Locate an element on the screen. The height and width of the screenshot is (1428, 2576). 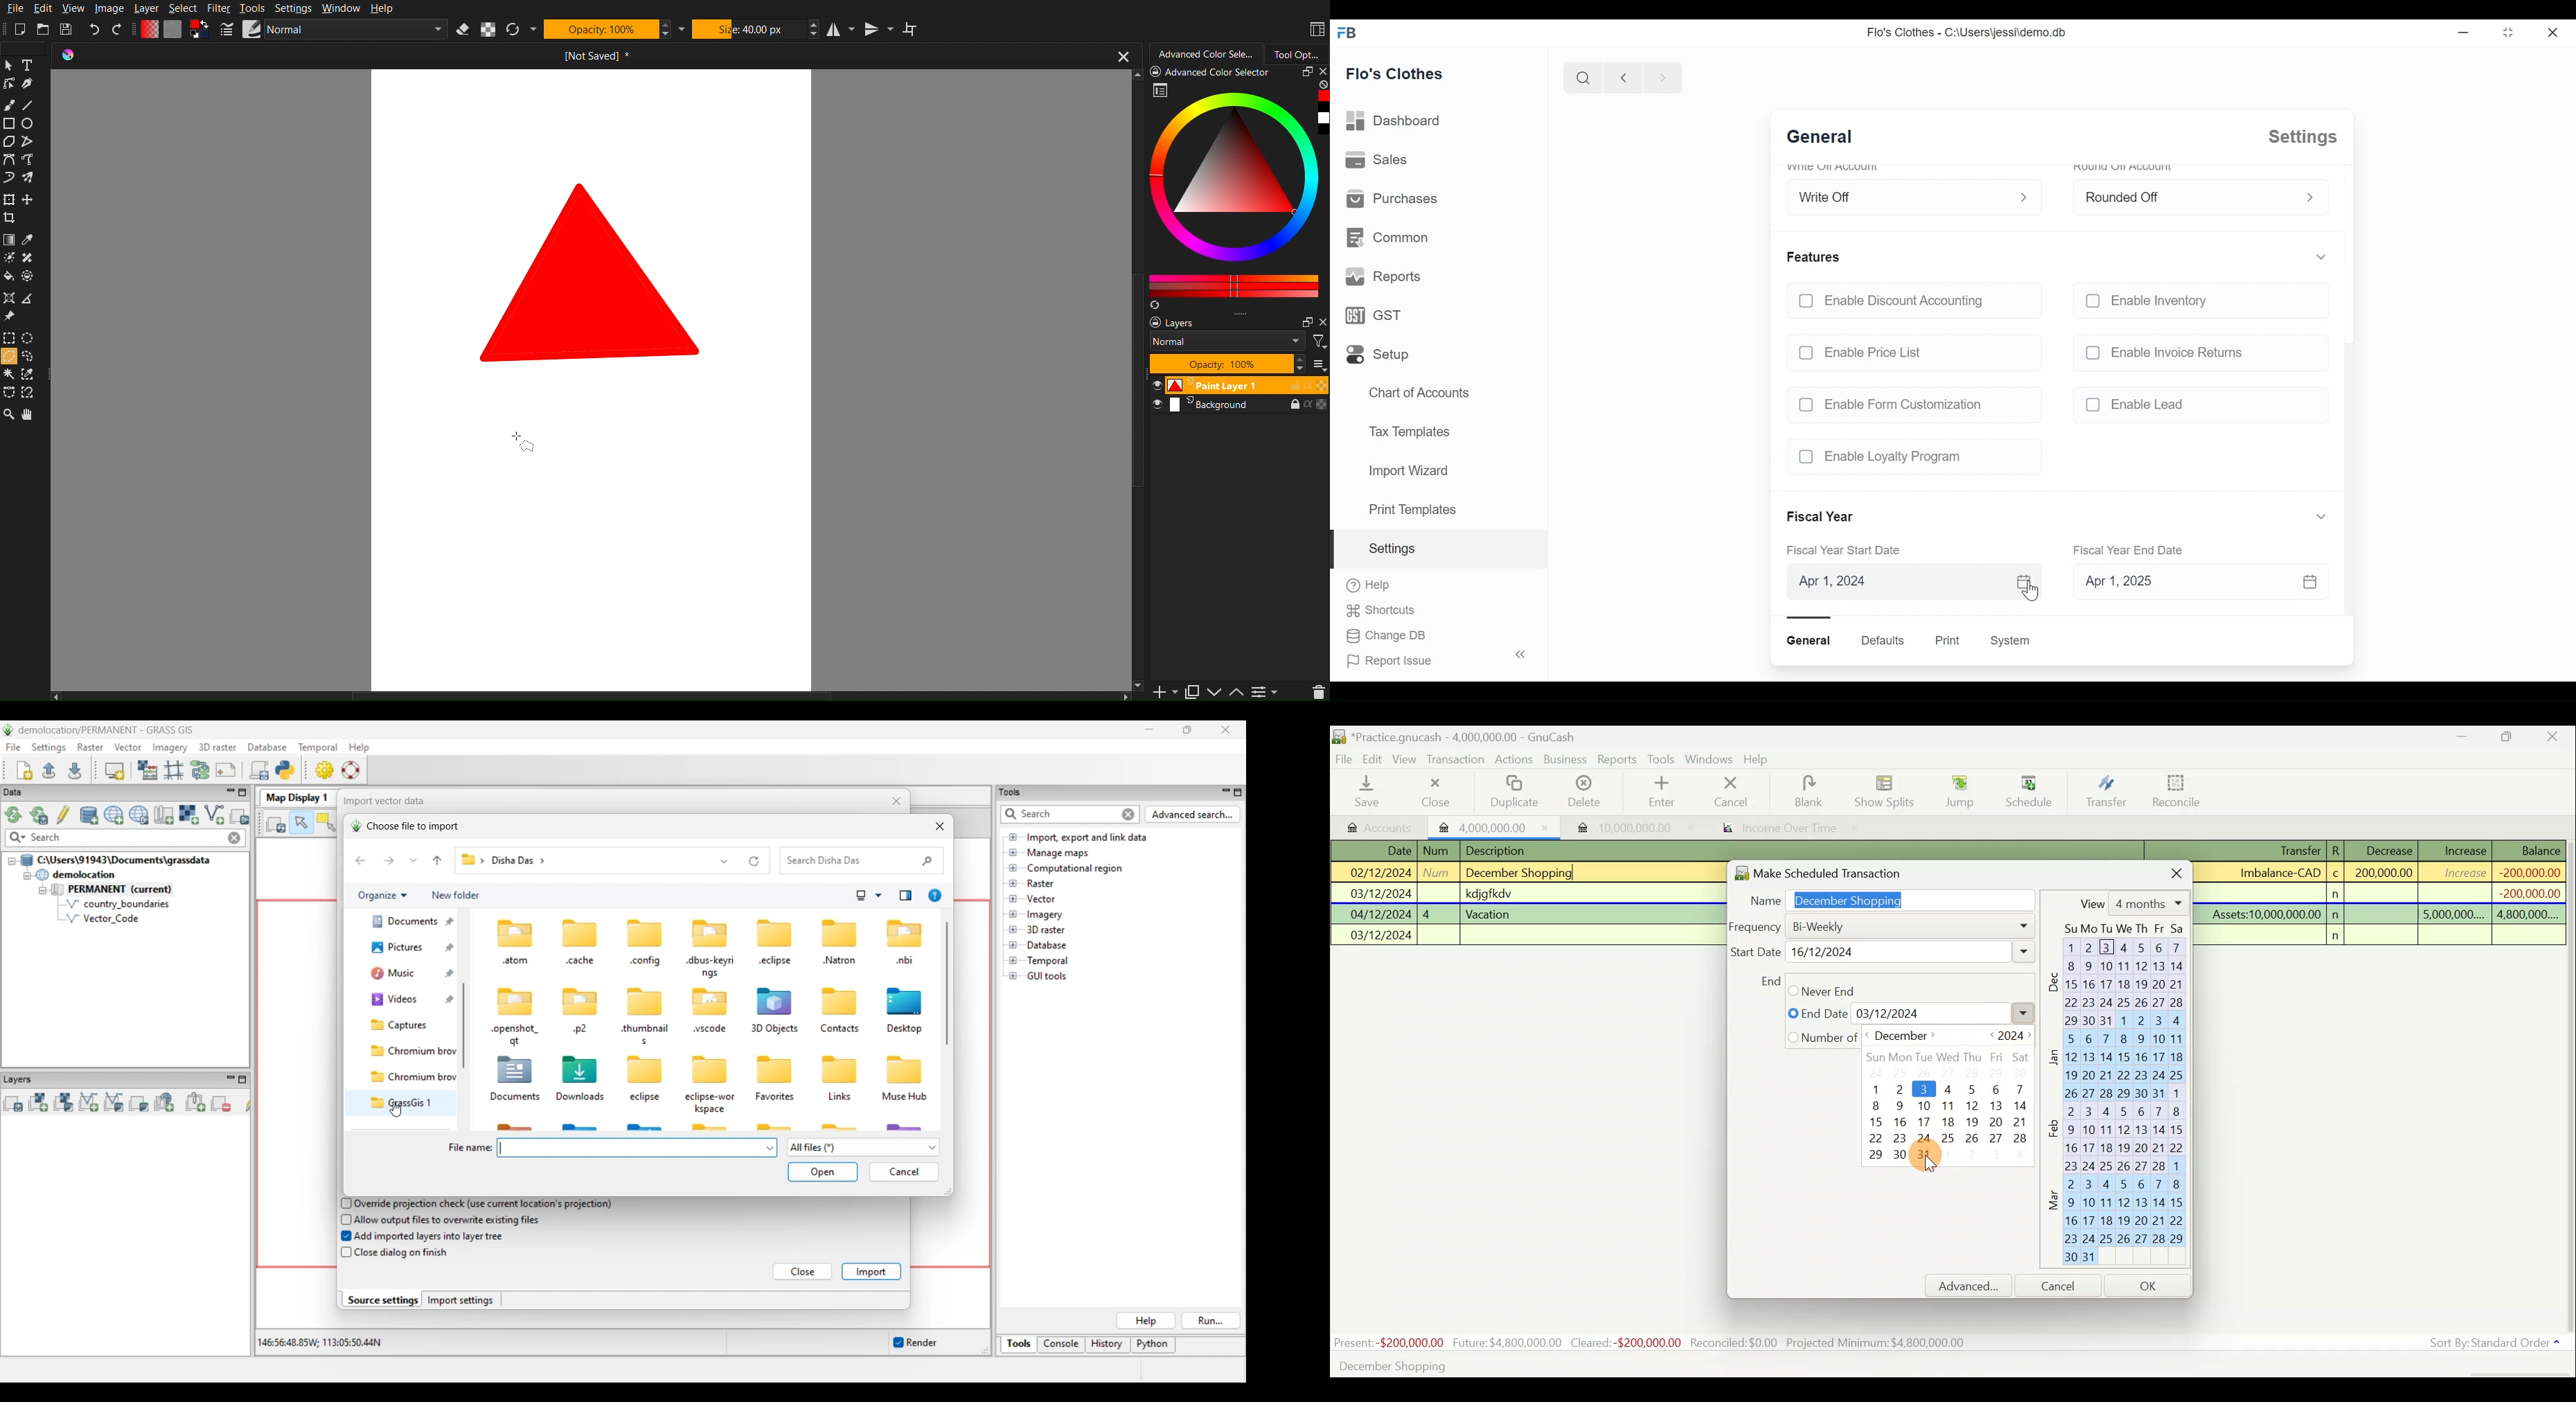
Save is located at coordinates (1369, 791).